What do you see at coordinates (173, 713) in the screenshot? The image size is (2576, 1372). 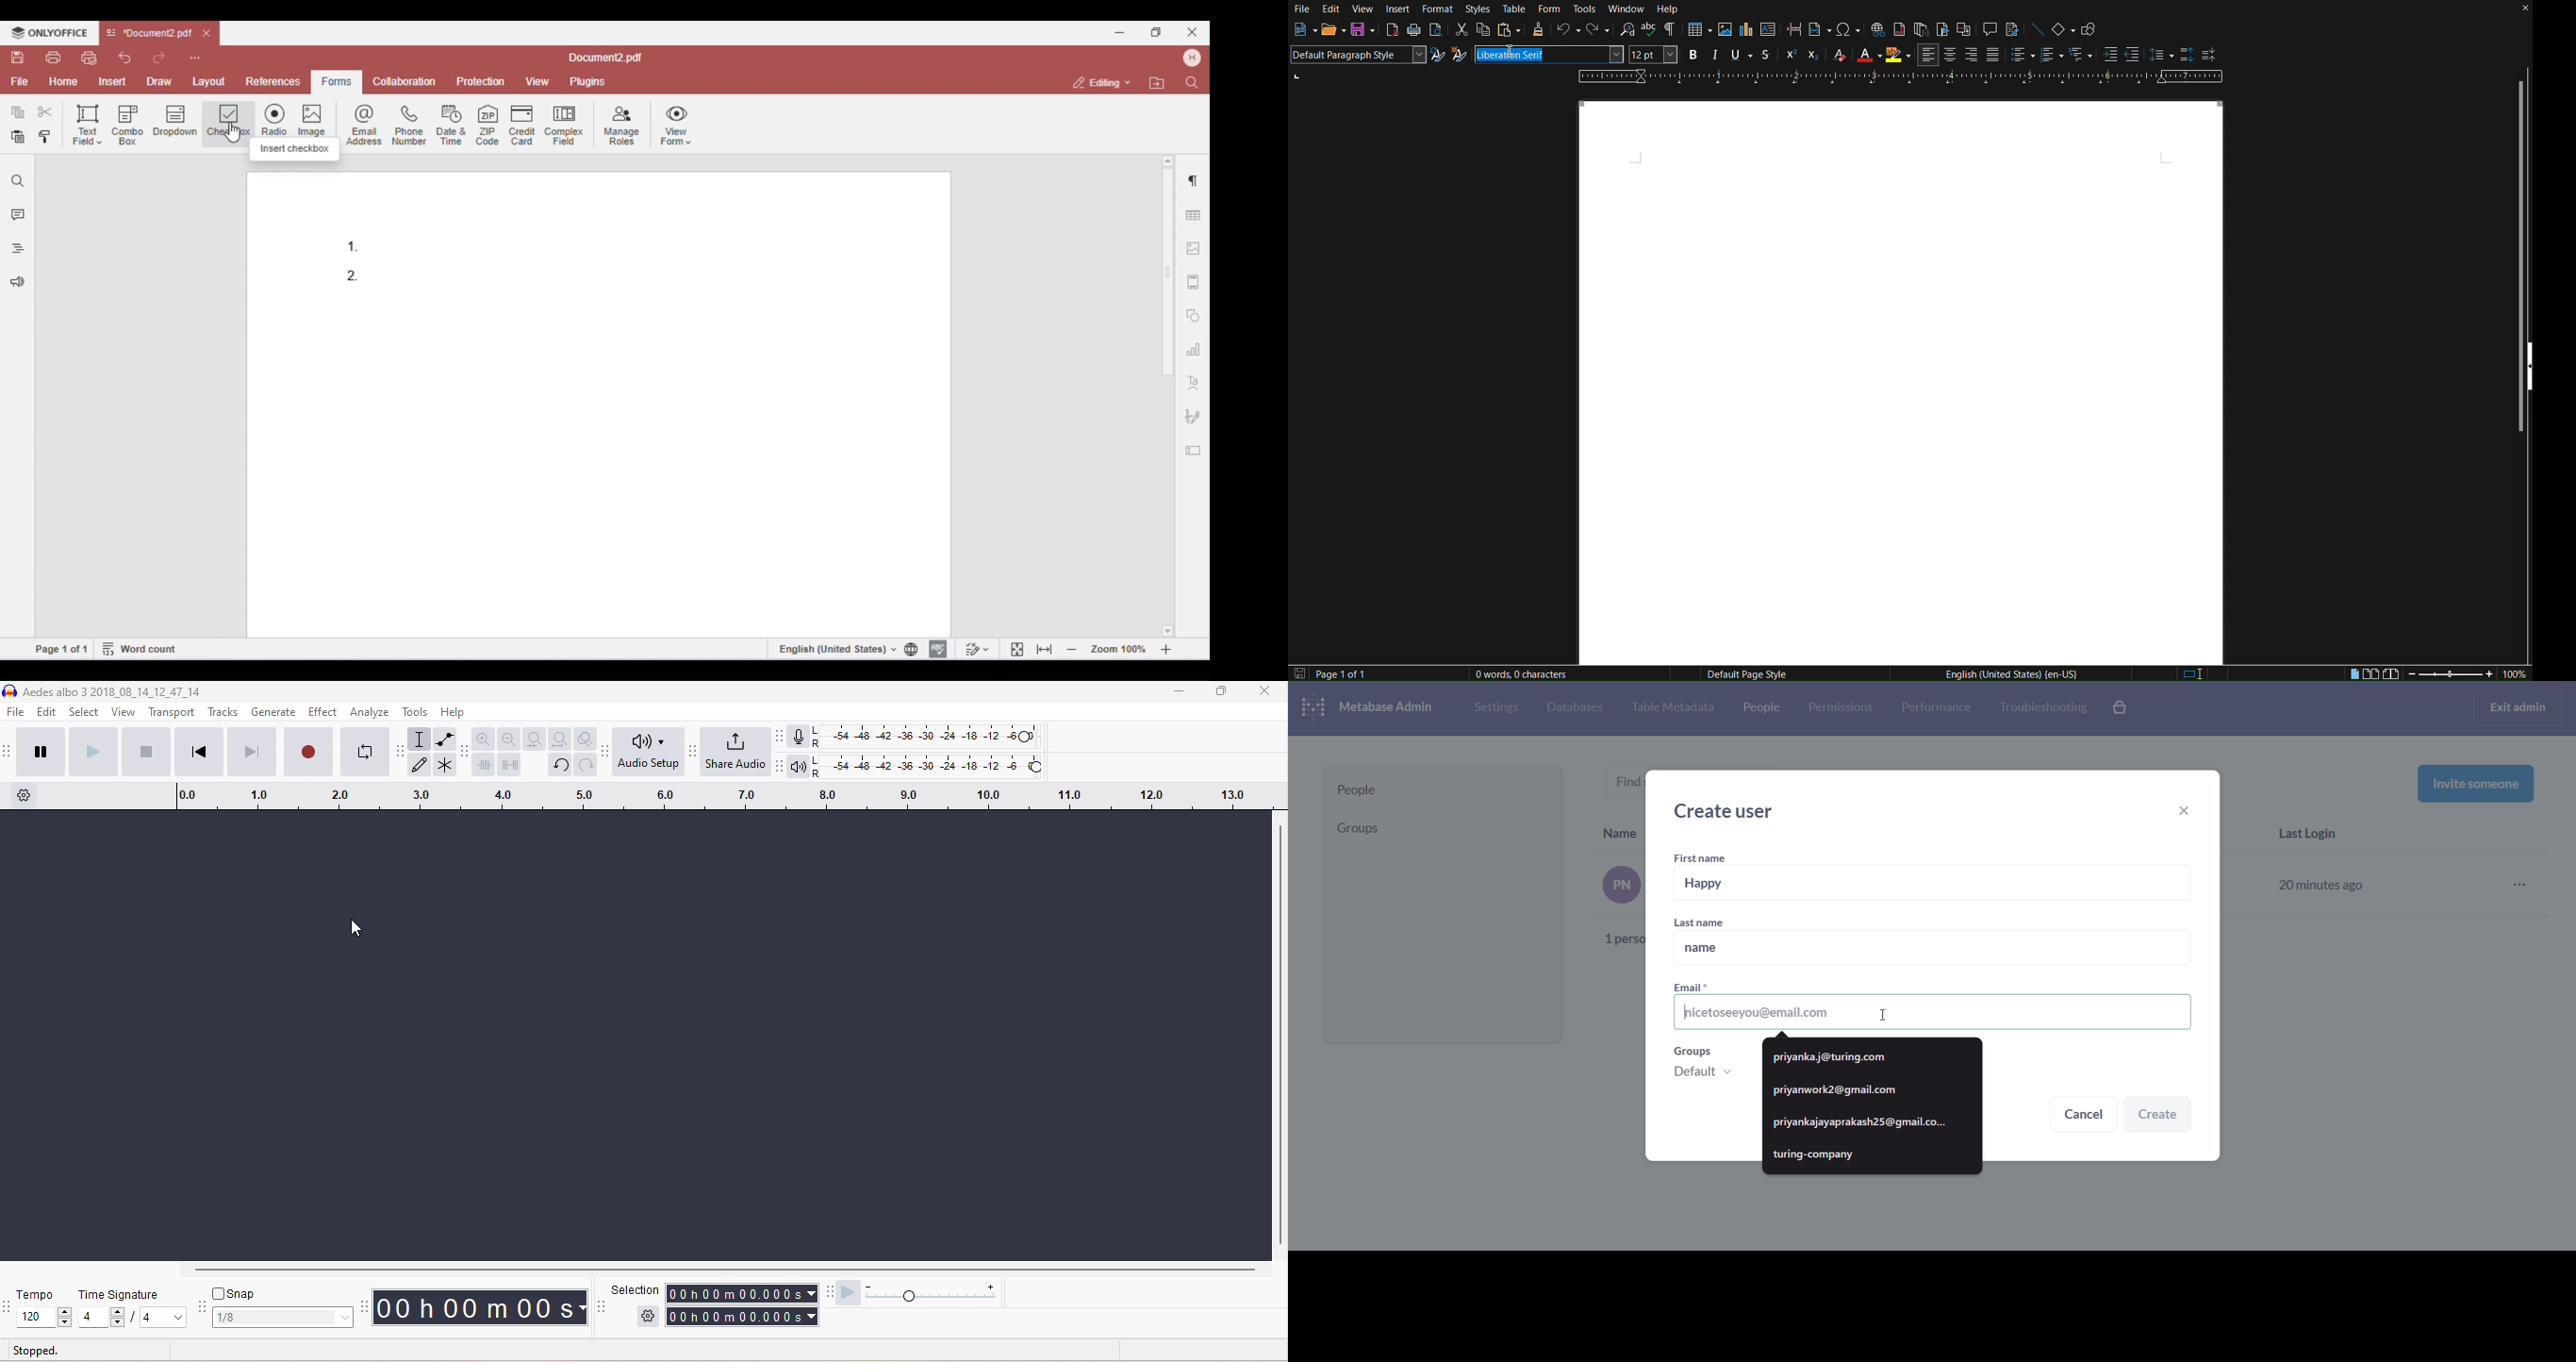 I see `transport` at bounding box center [173, 713].